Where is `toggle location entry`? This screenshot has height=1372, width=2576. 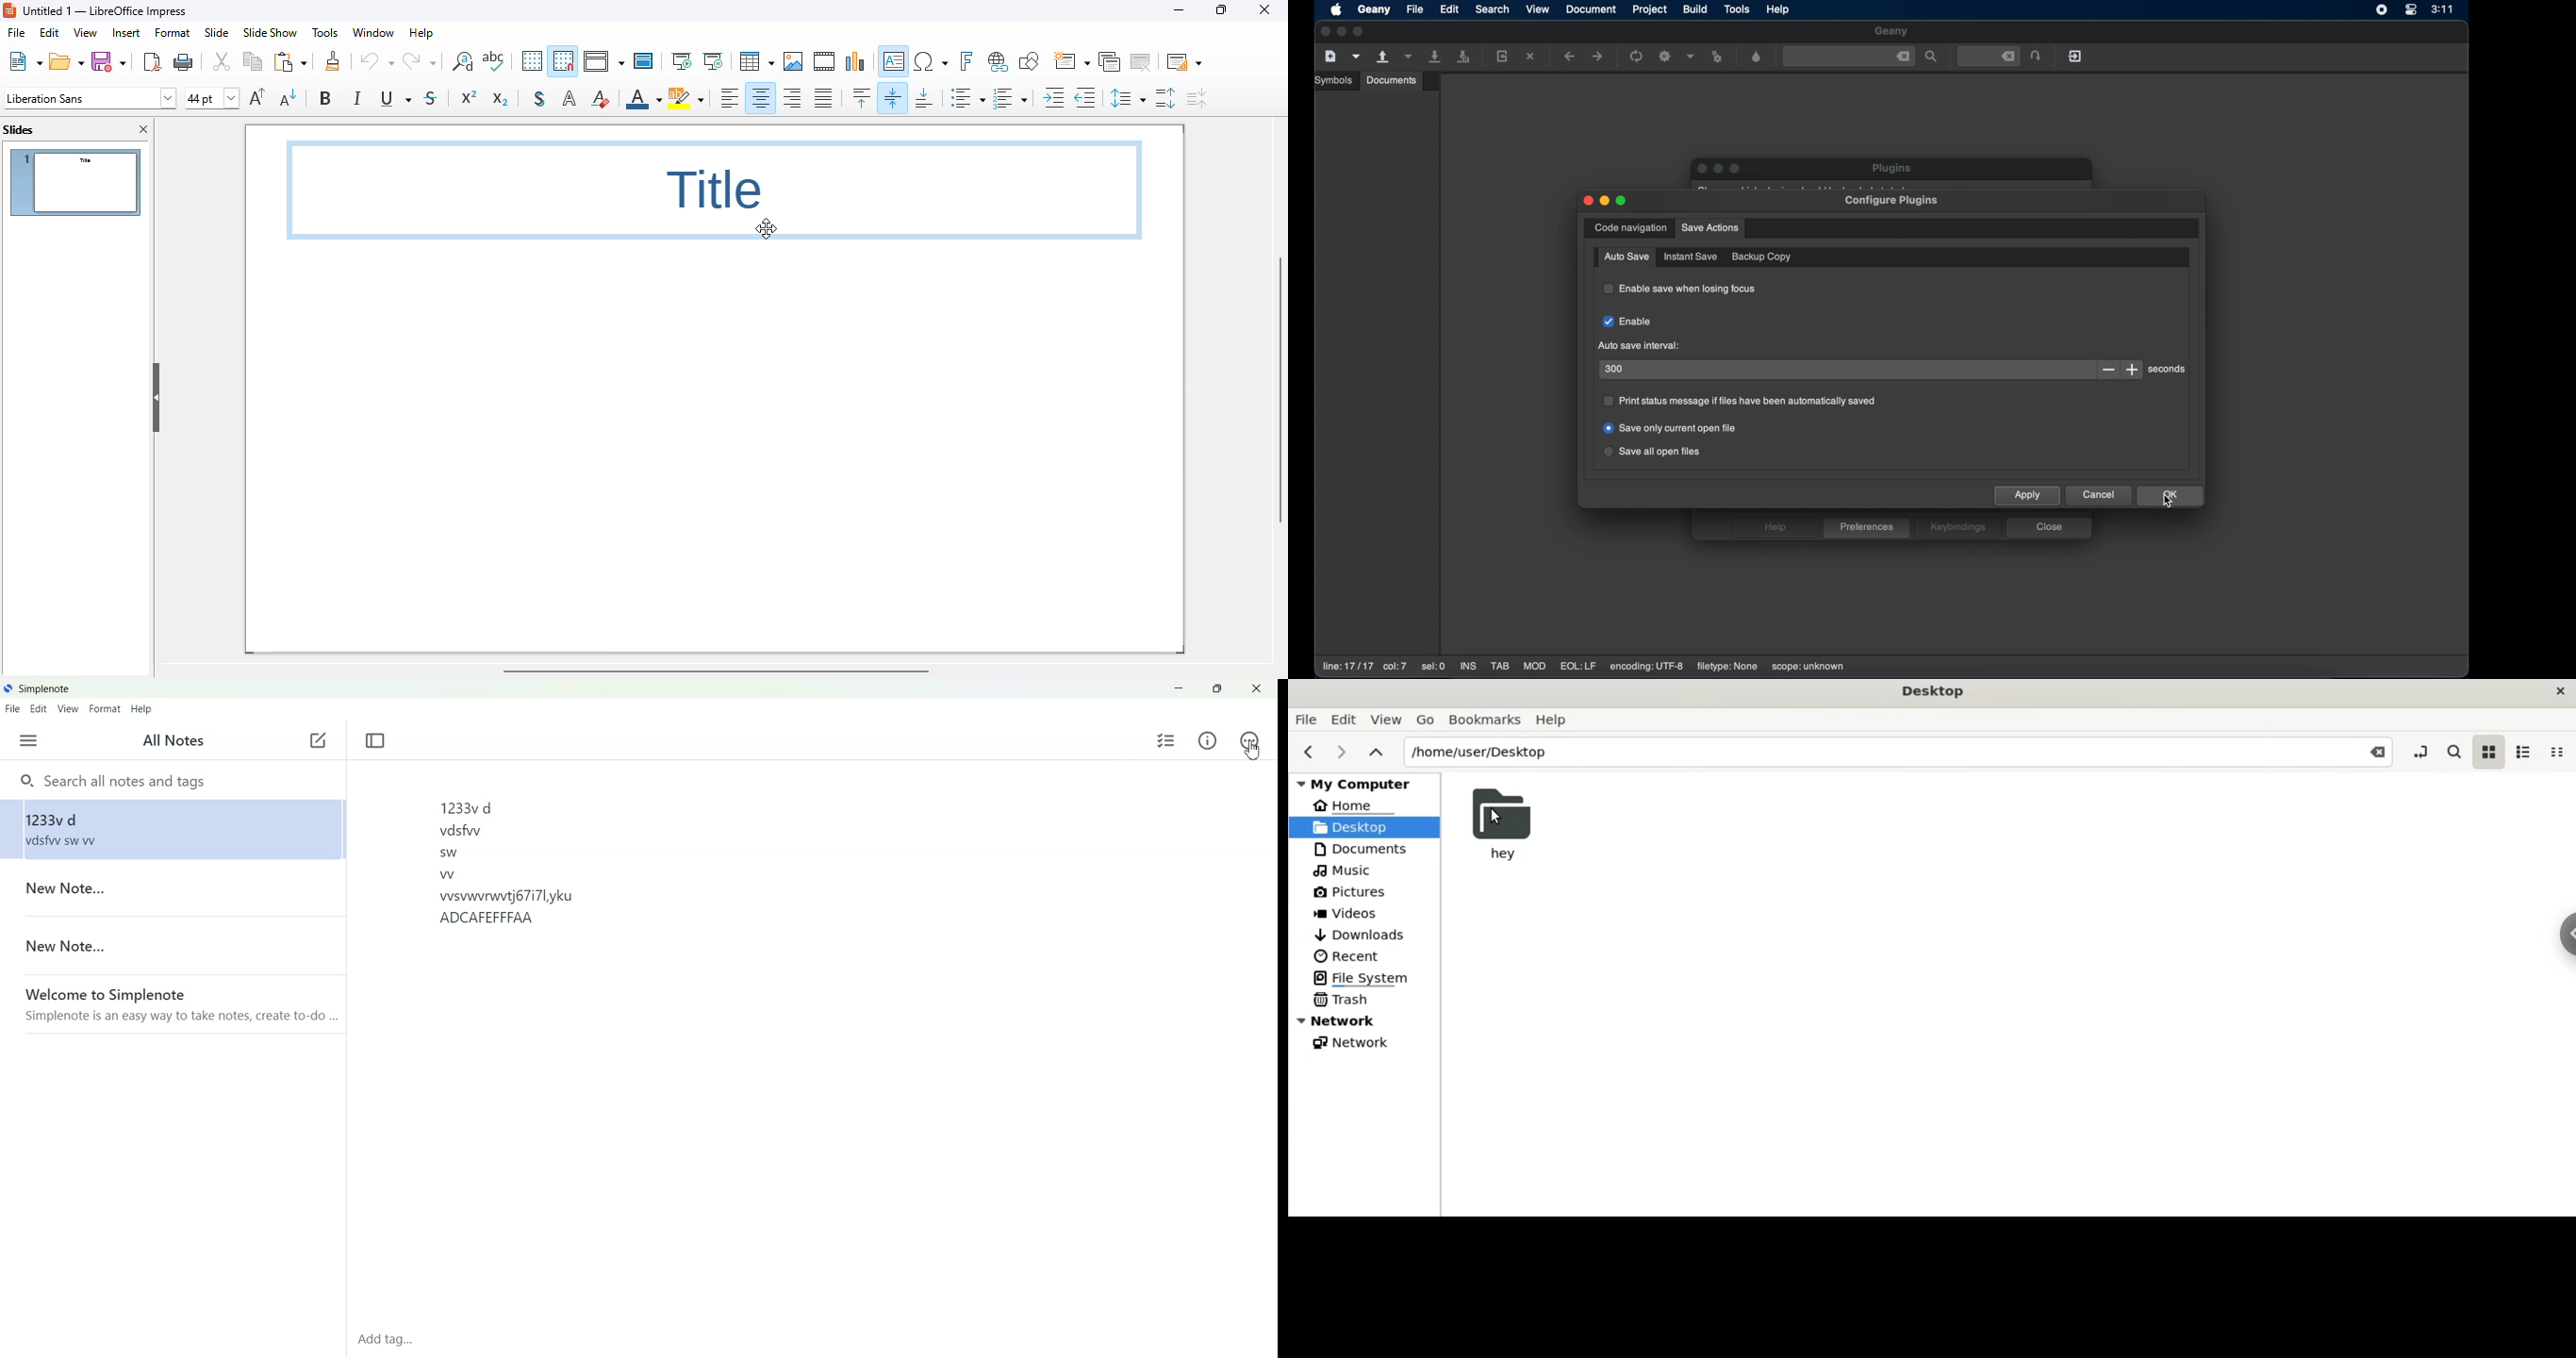 toggle location entry is located at coordinates (2424, 751).